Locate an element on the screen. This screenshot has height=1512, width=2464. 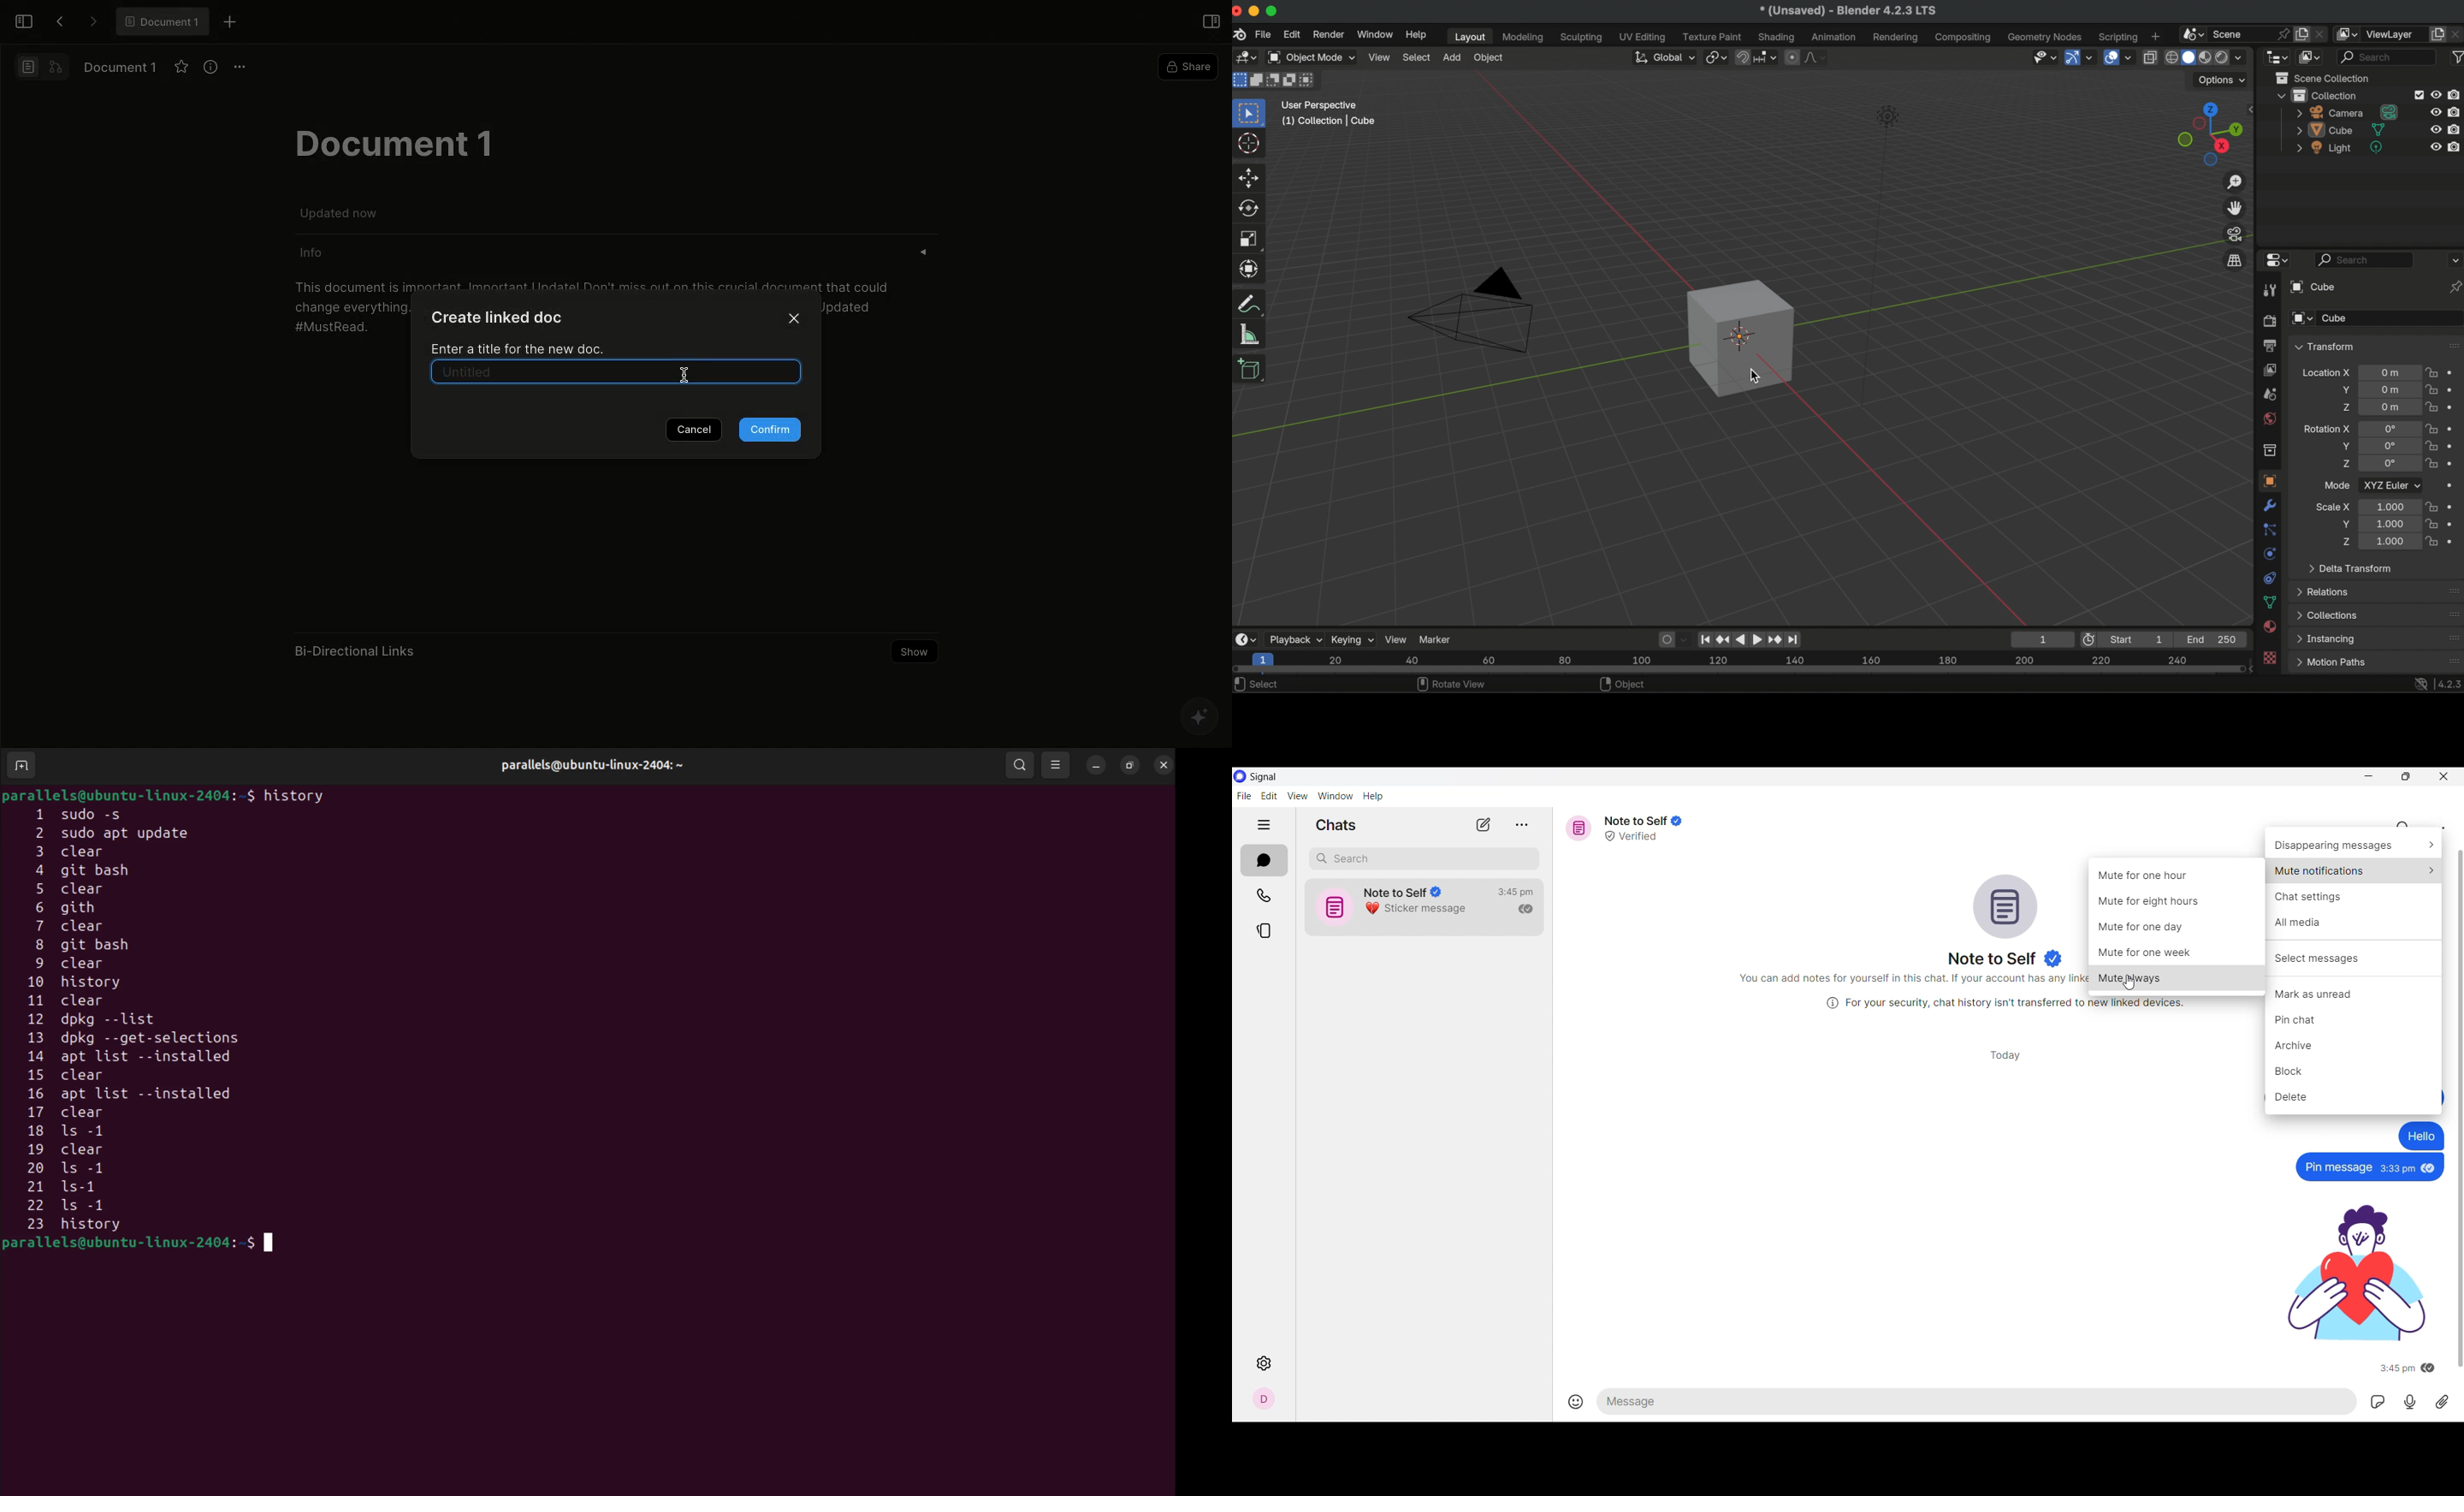
Conversation logo is located at coordinates (2005, 907).